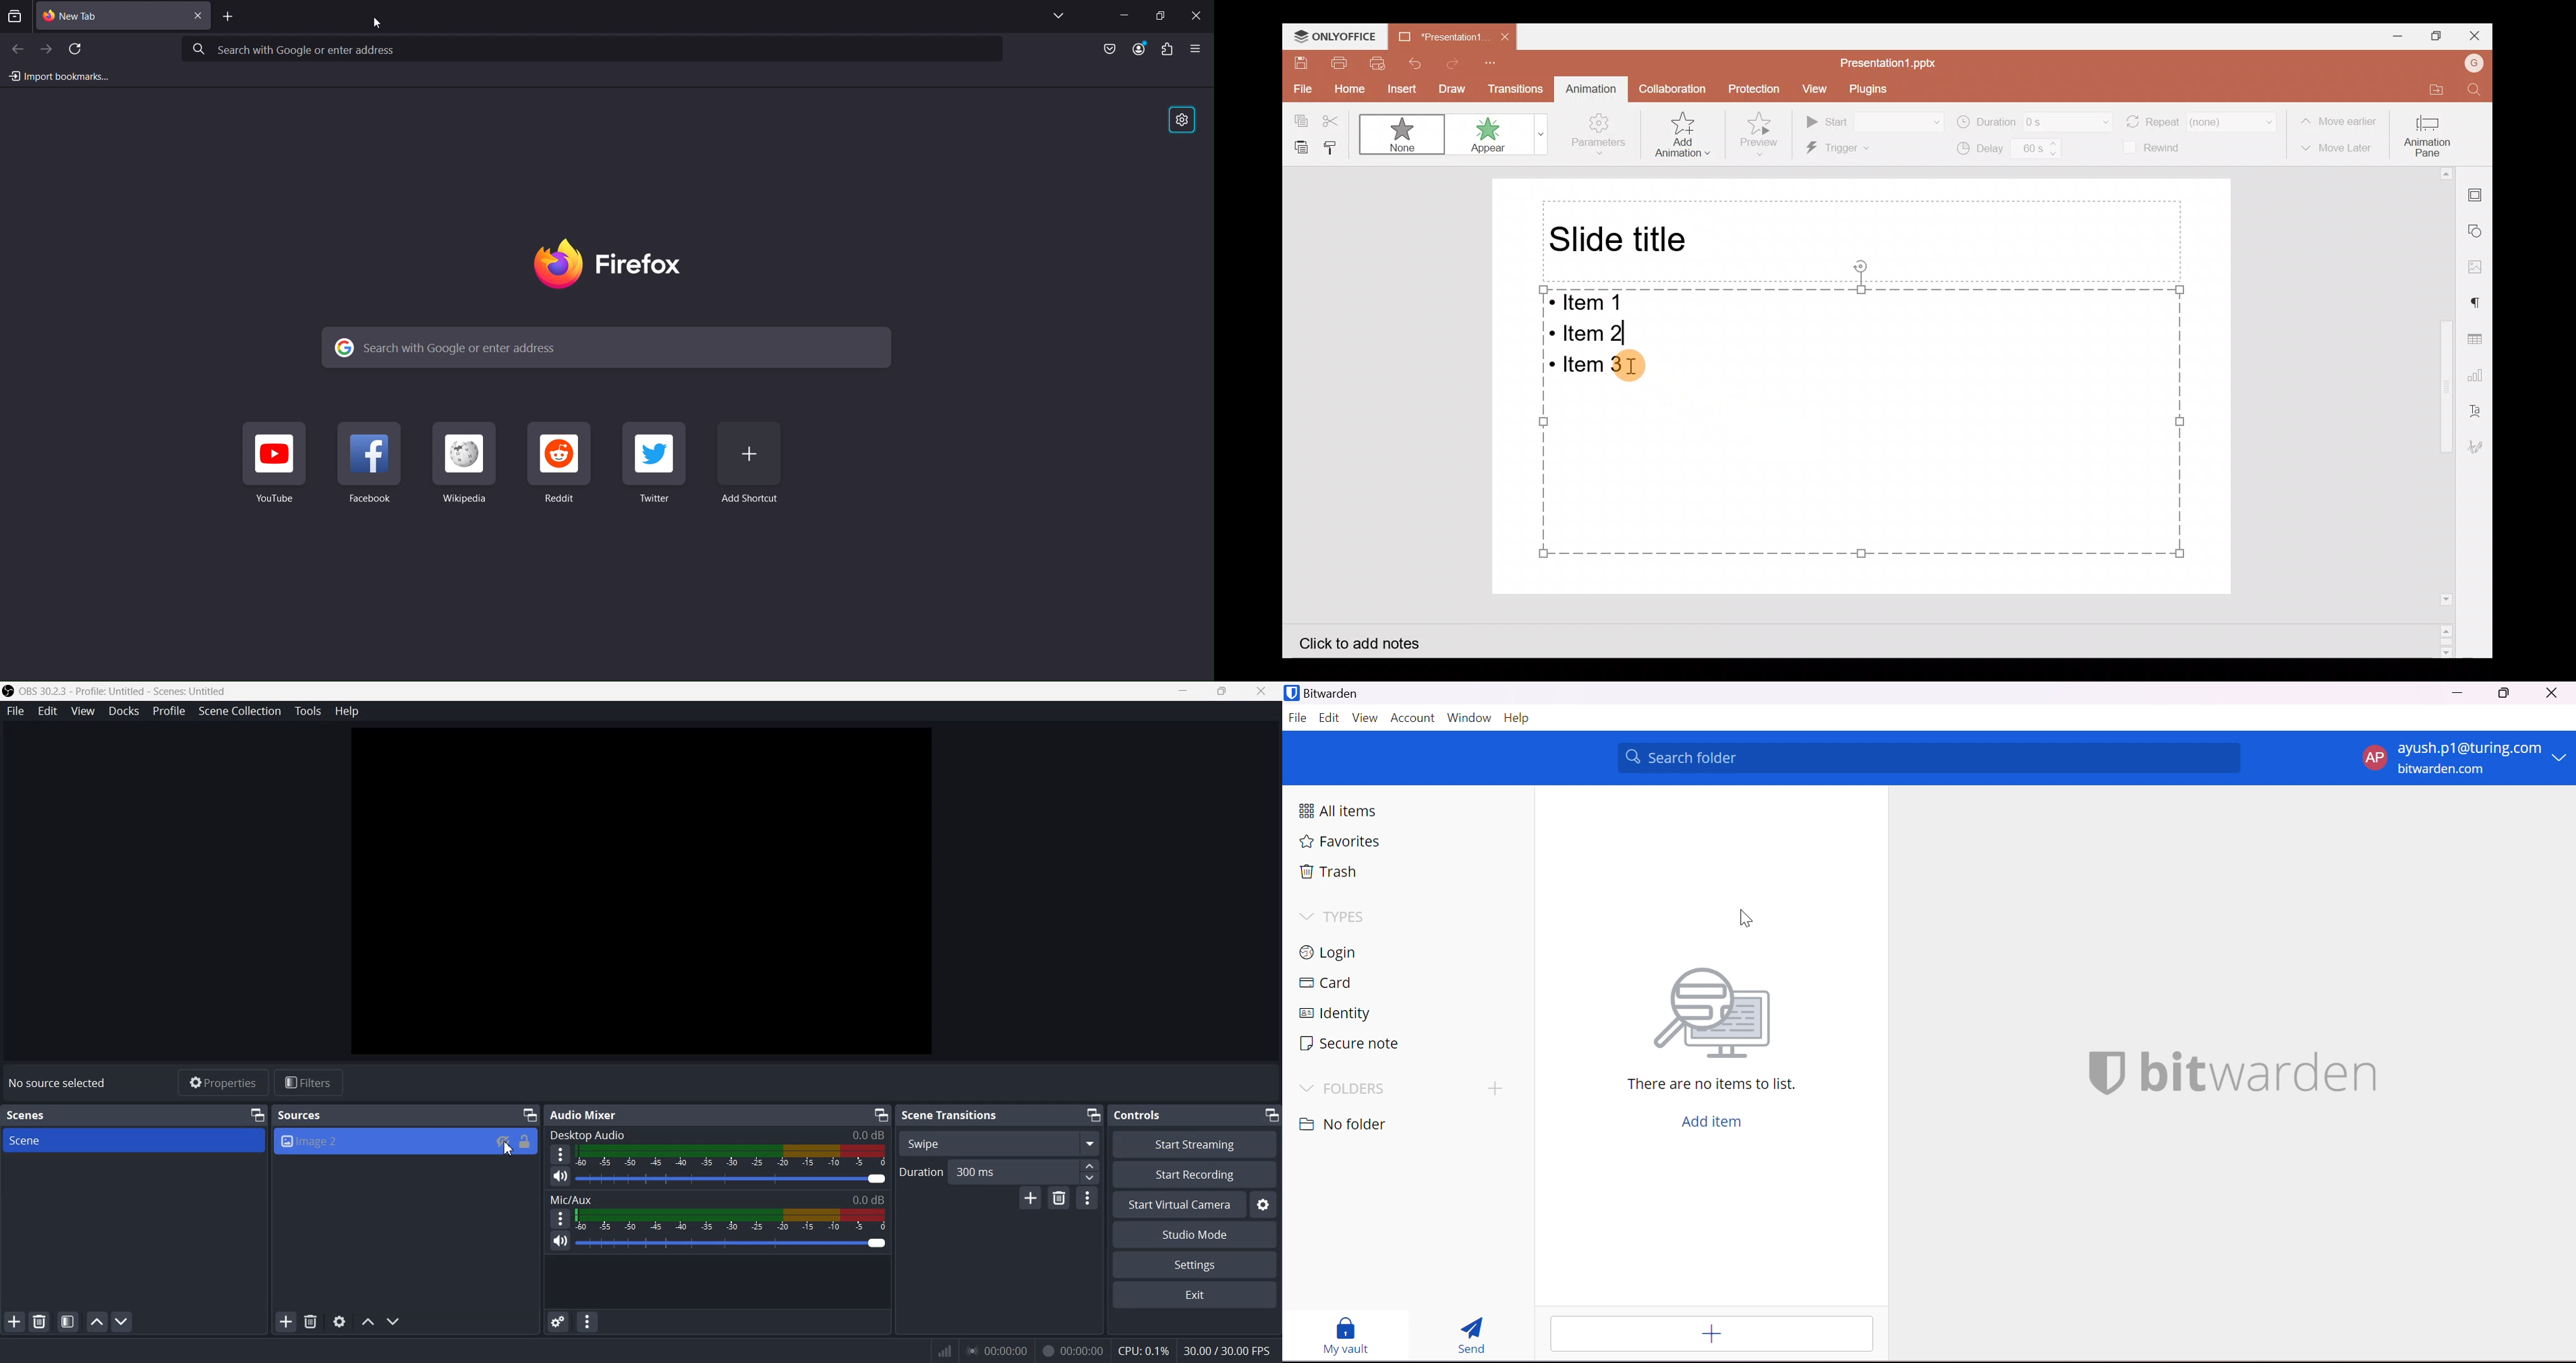 The image size is (2576, 1372). I want to click on Move scene down, so click(122, 1322).